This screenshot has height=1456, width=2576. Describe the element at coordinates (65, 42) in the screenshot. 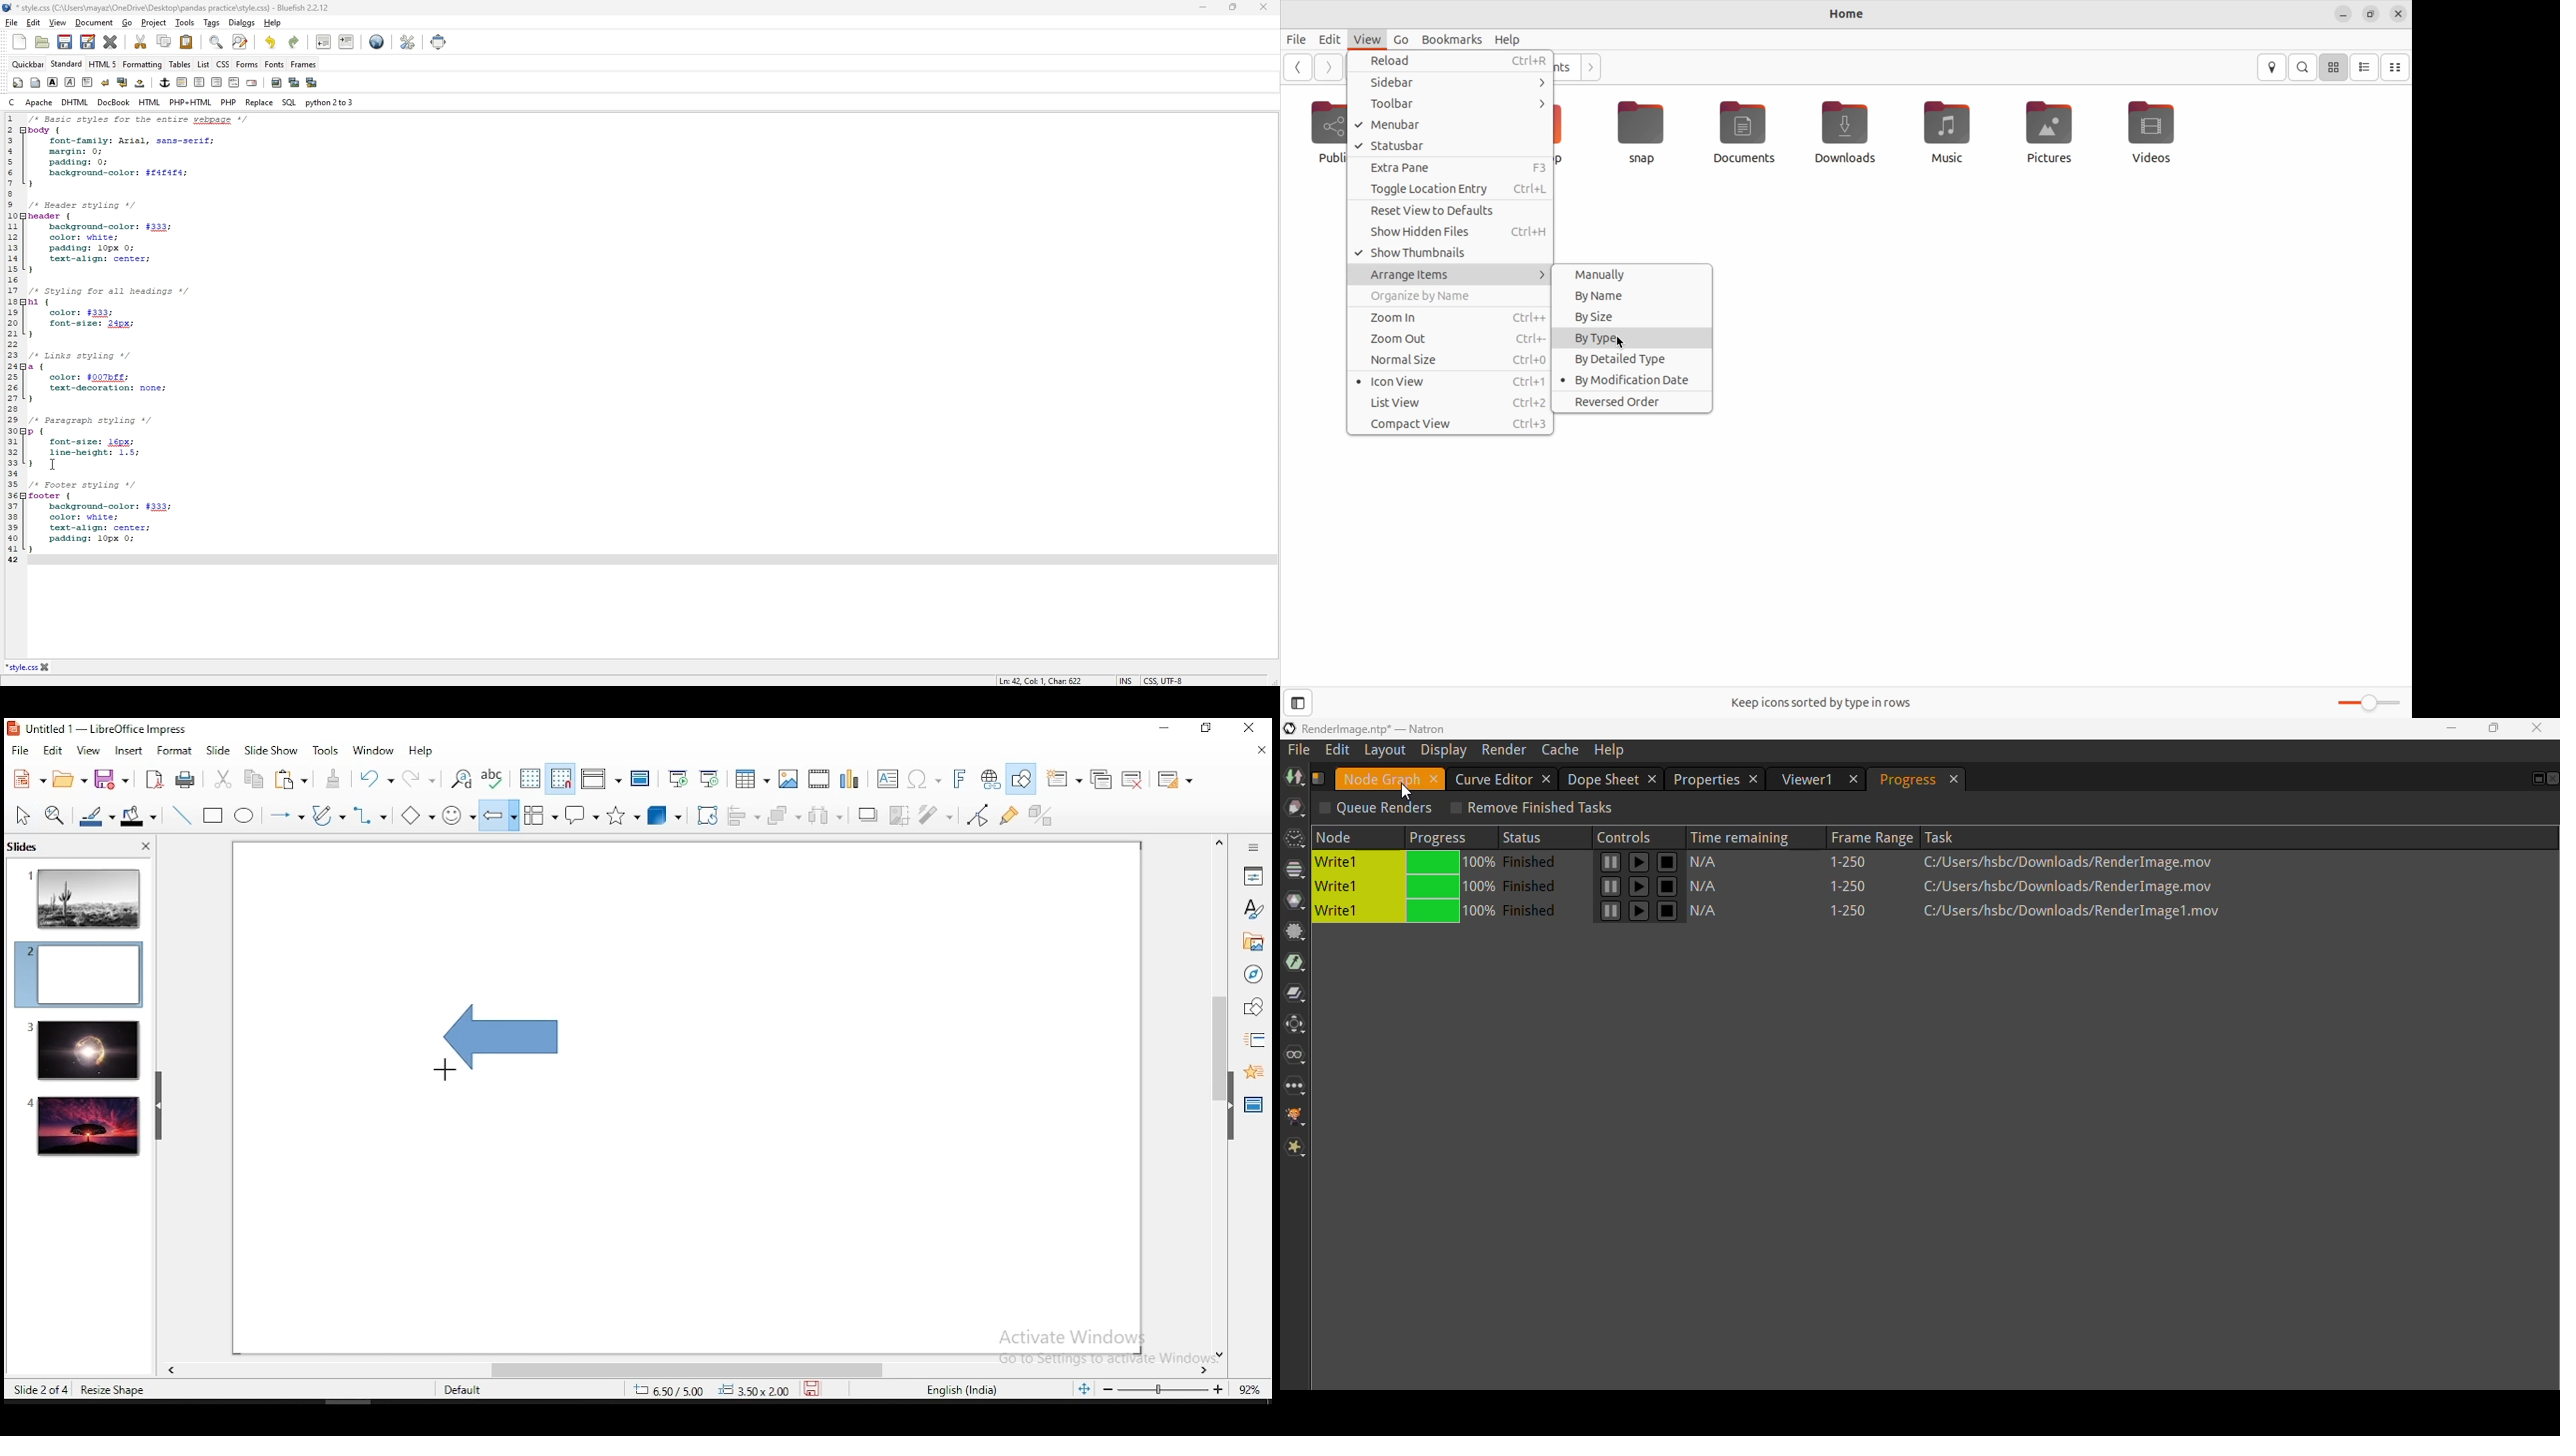

I see `save` at that location.